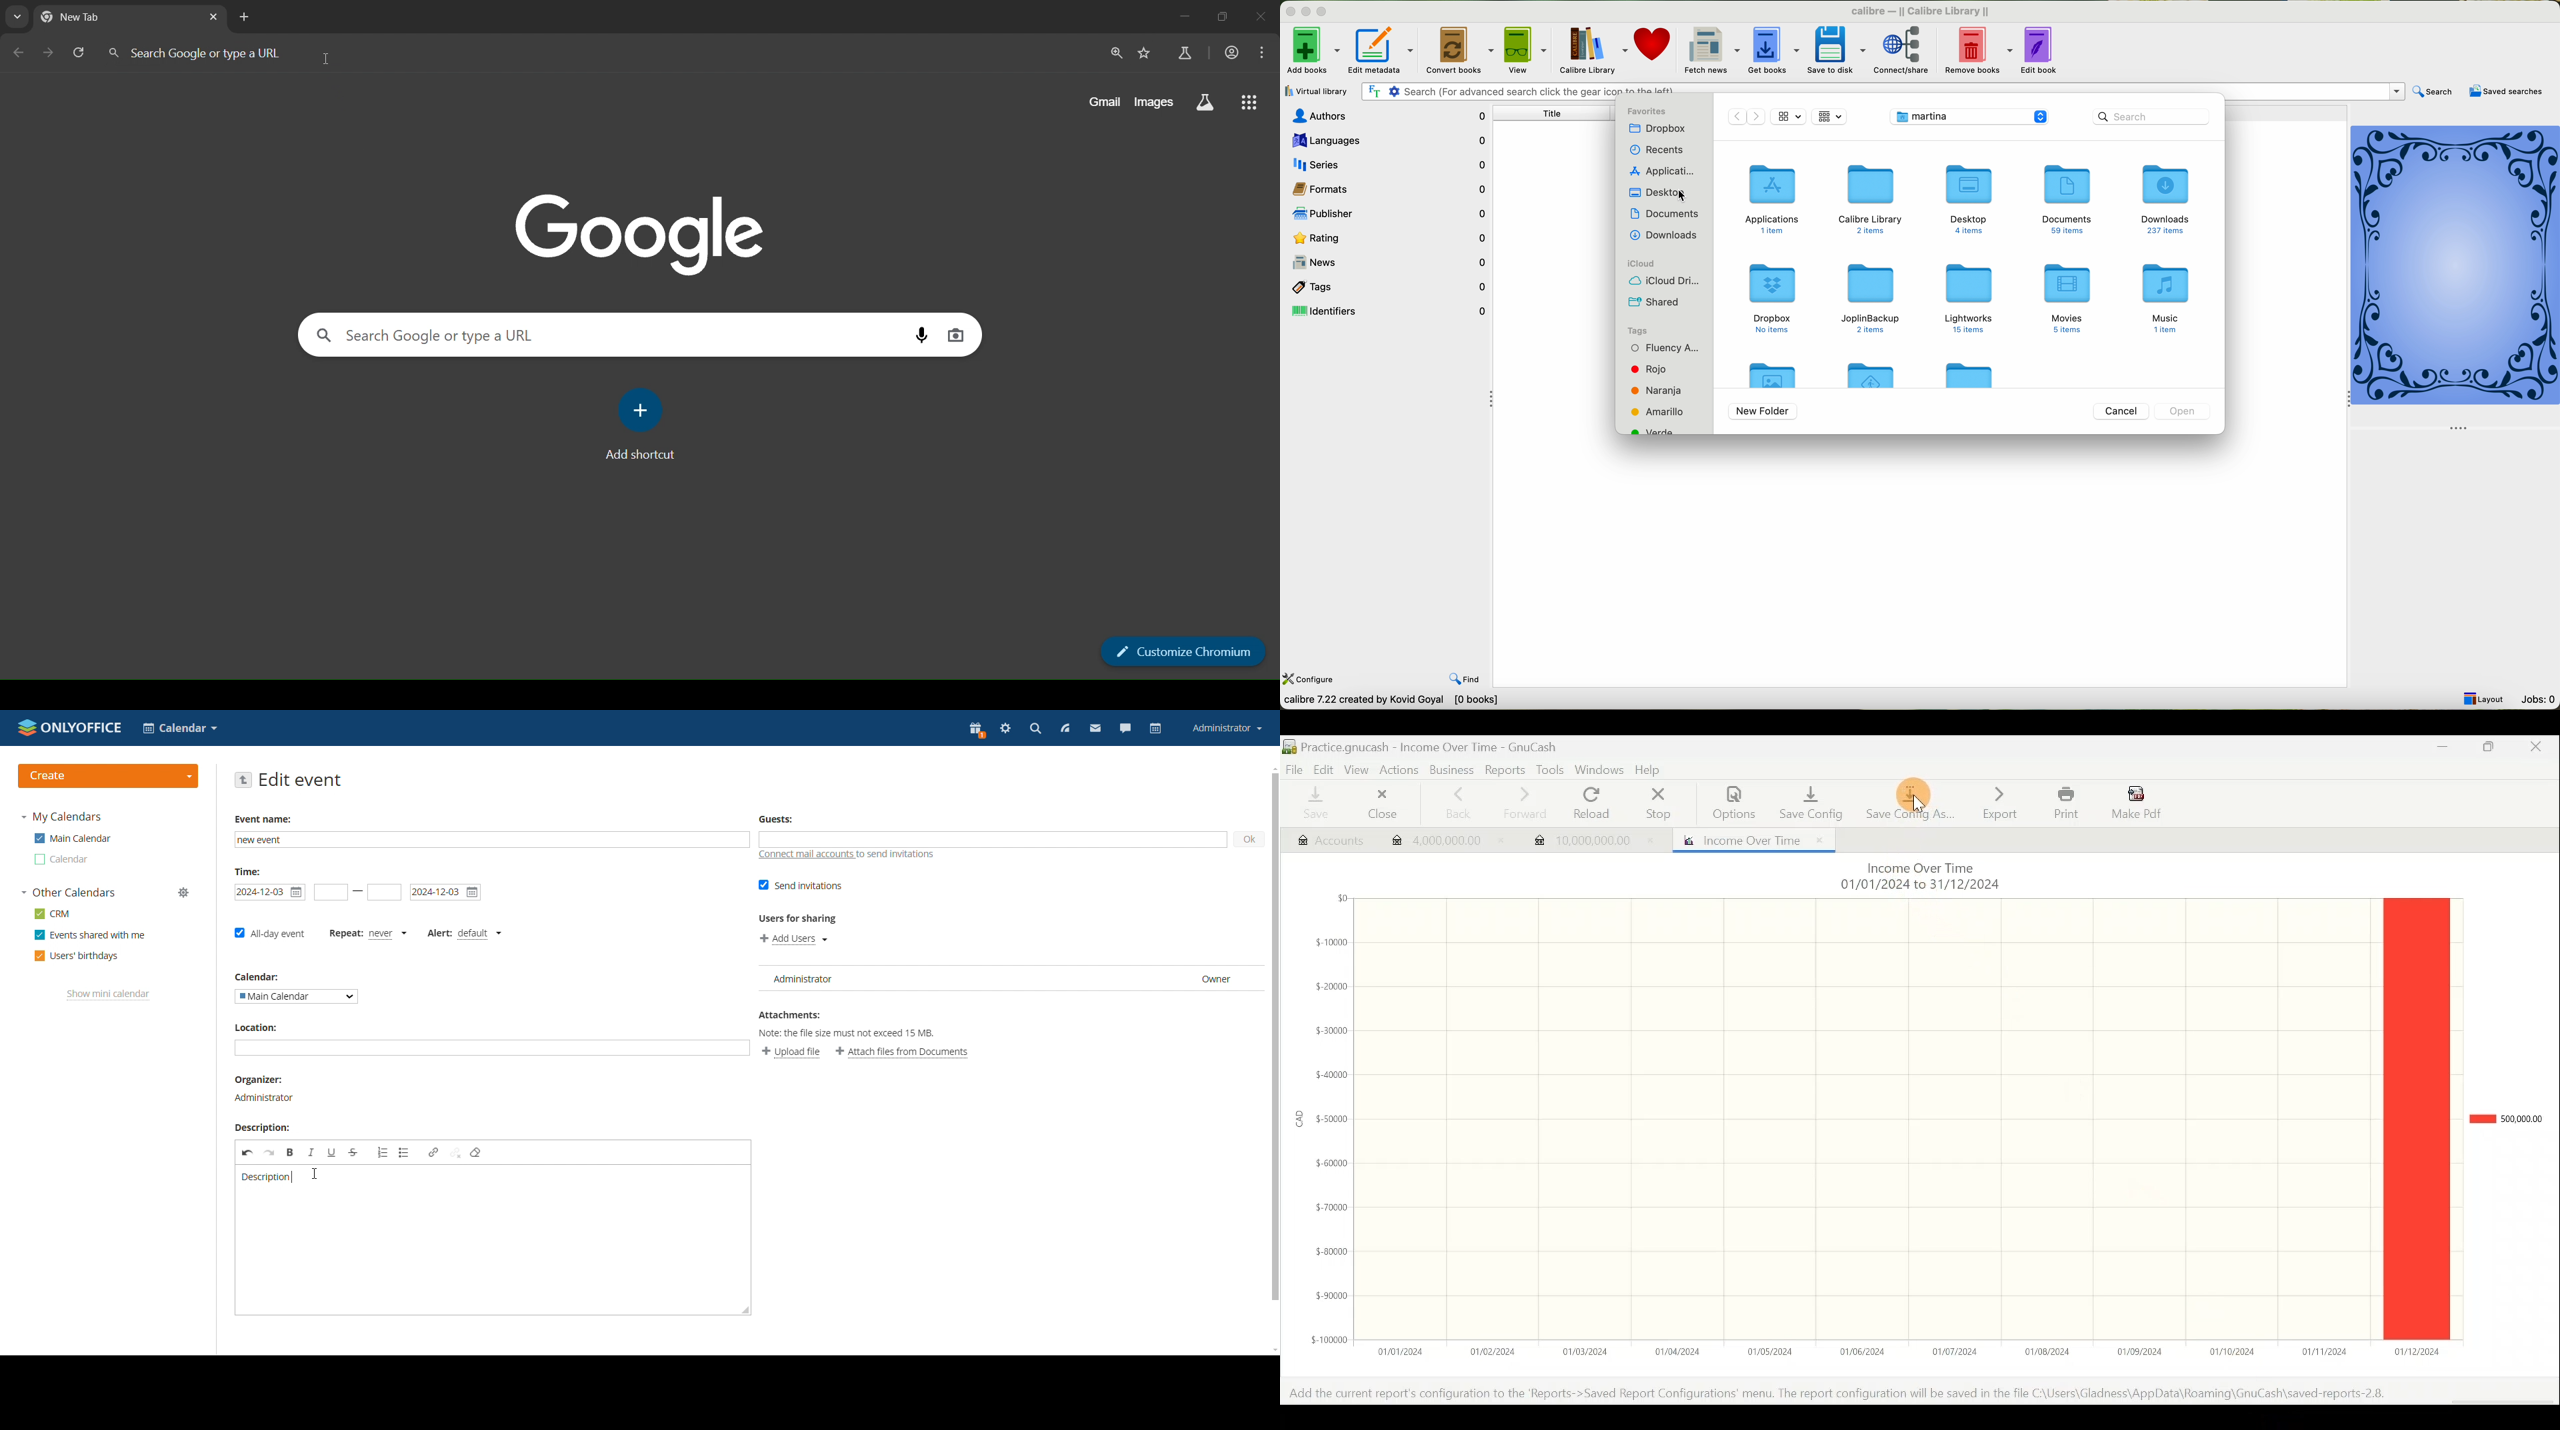  I want to click on layout, so click(2482, 699).